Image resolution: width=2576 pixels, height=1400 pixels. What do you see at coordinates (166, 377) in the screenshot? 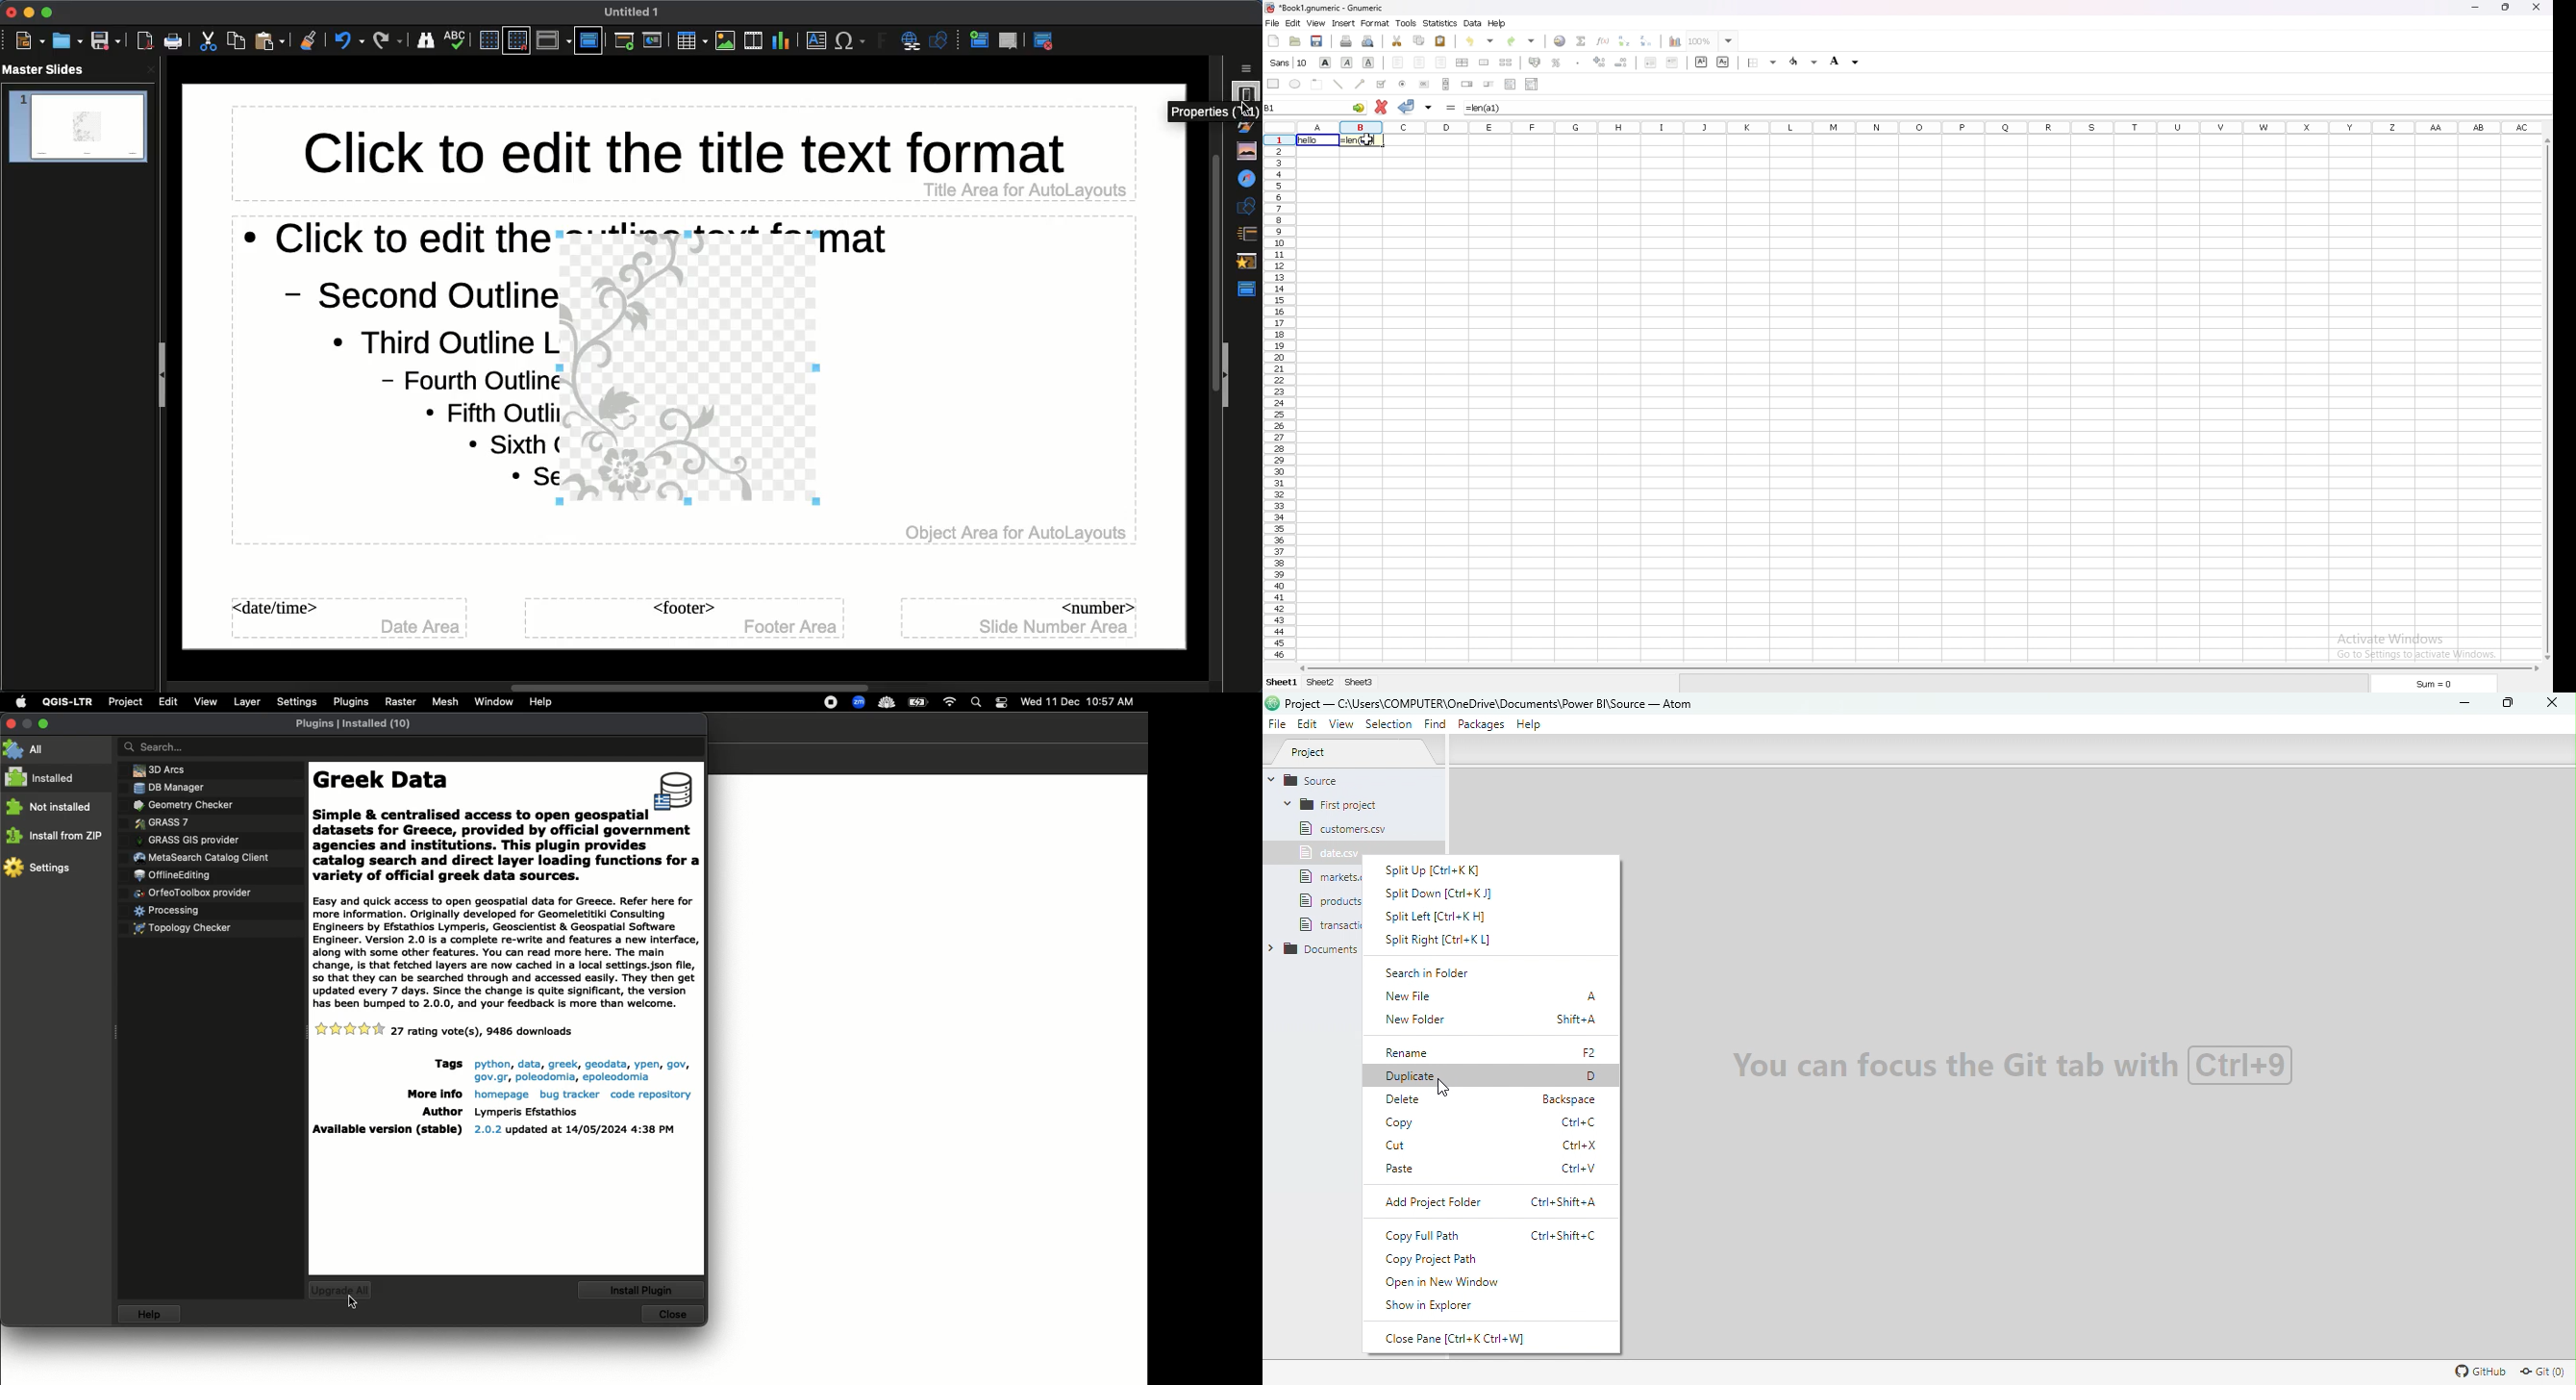
I see `Collapse` at bounding box center [166, 377].